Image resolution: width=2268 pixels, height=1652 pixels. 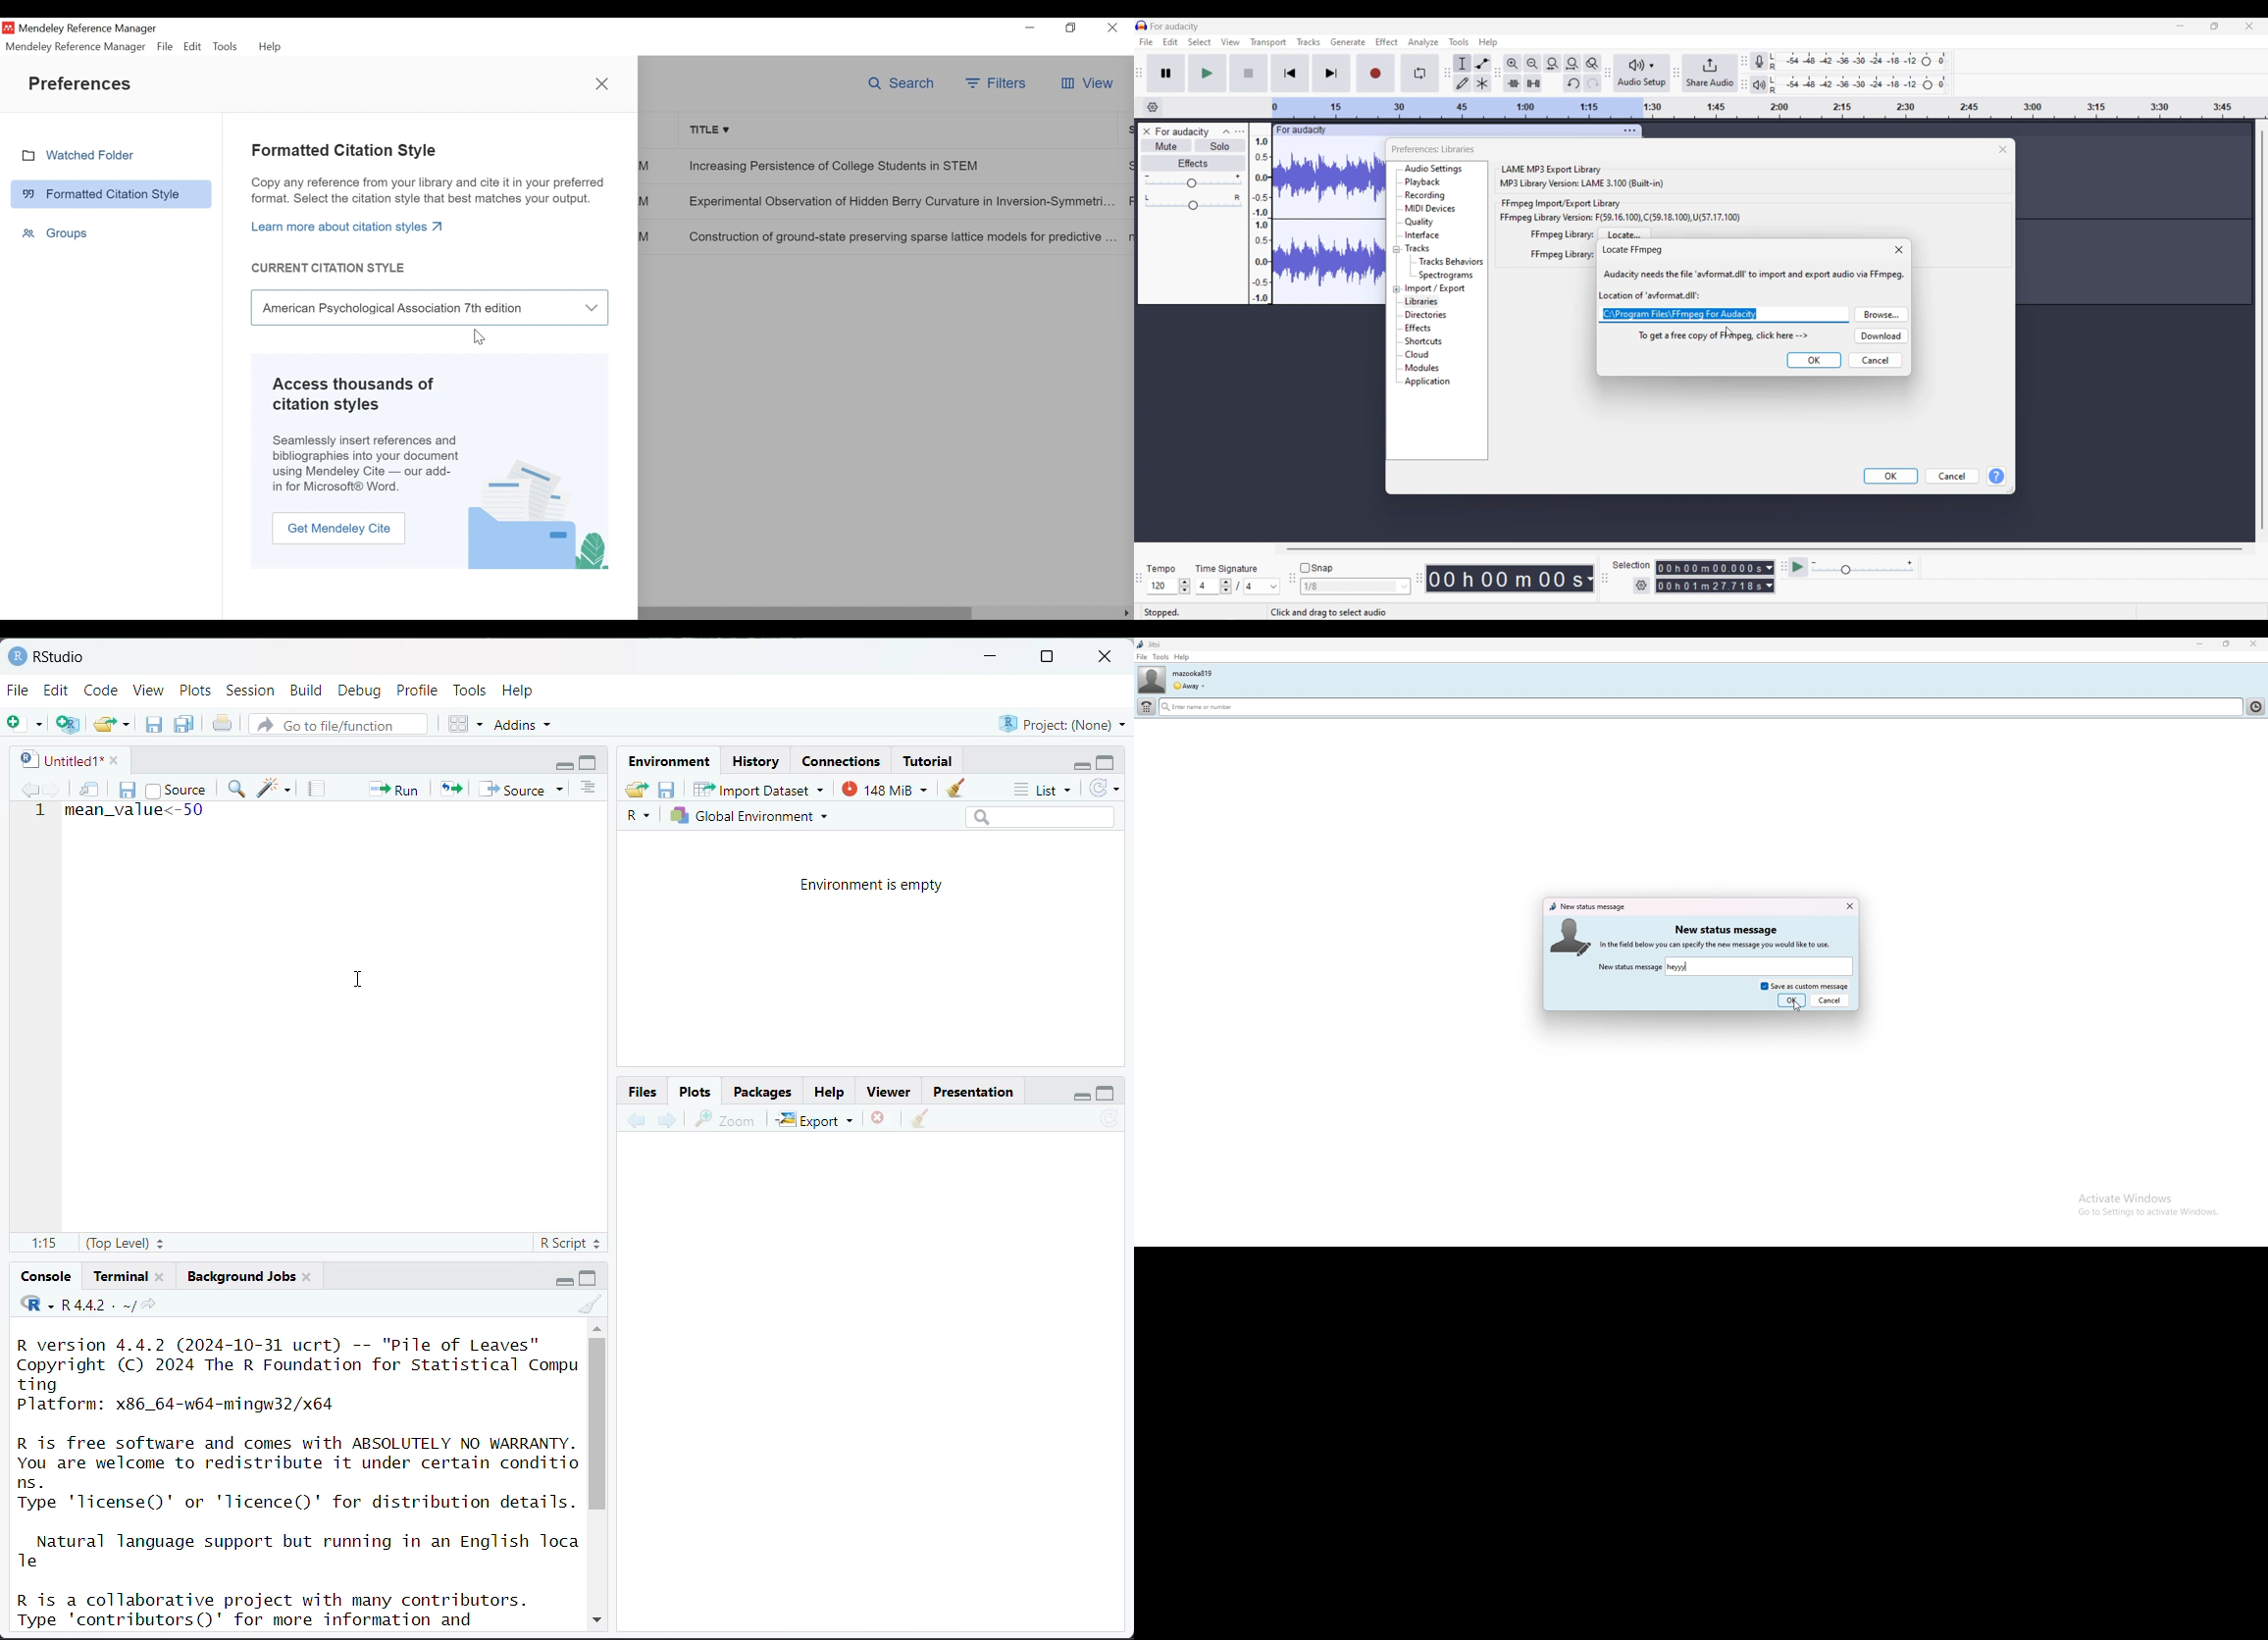 I want to click on Selection duration, so click(x=1709, y=578).